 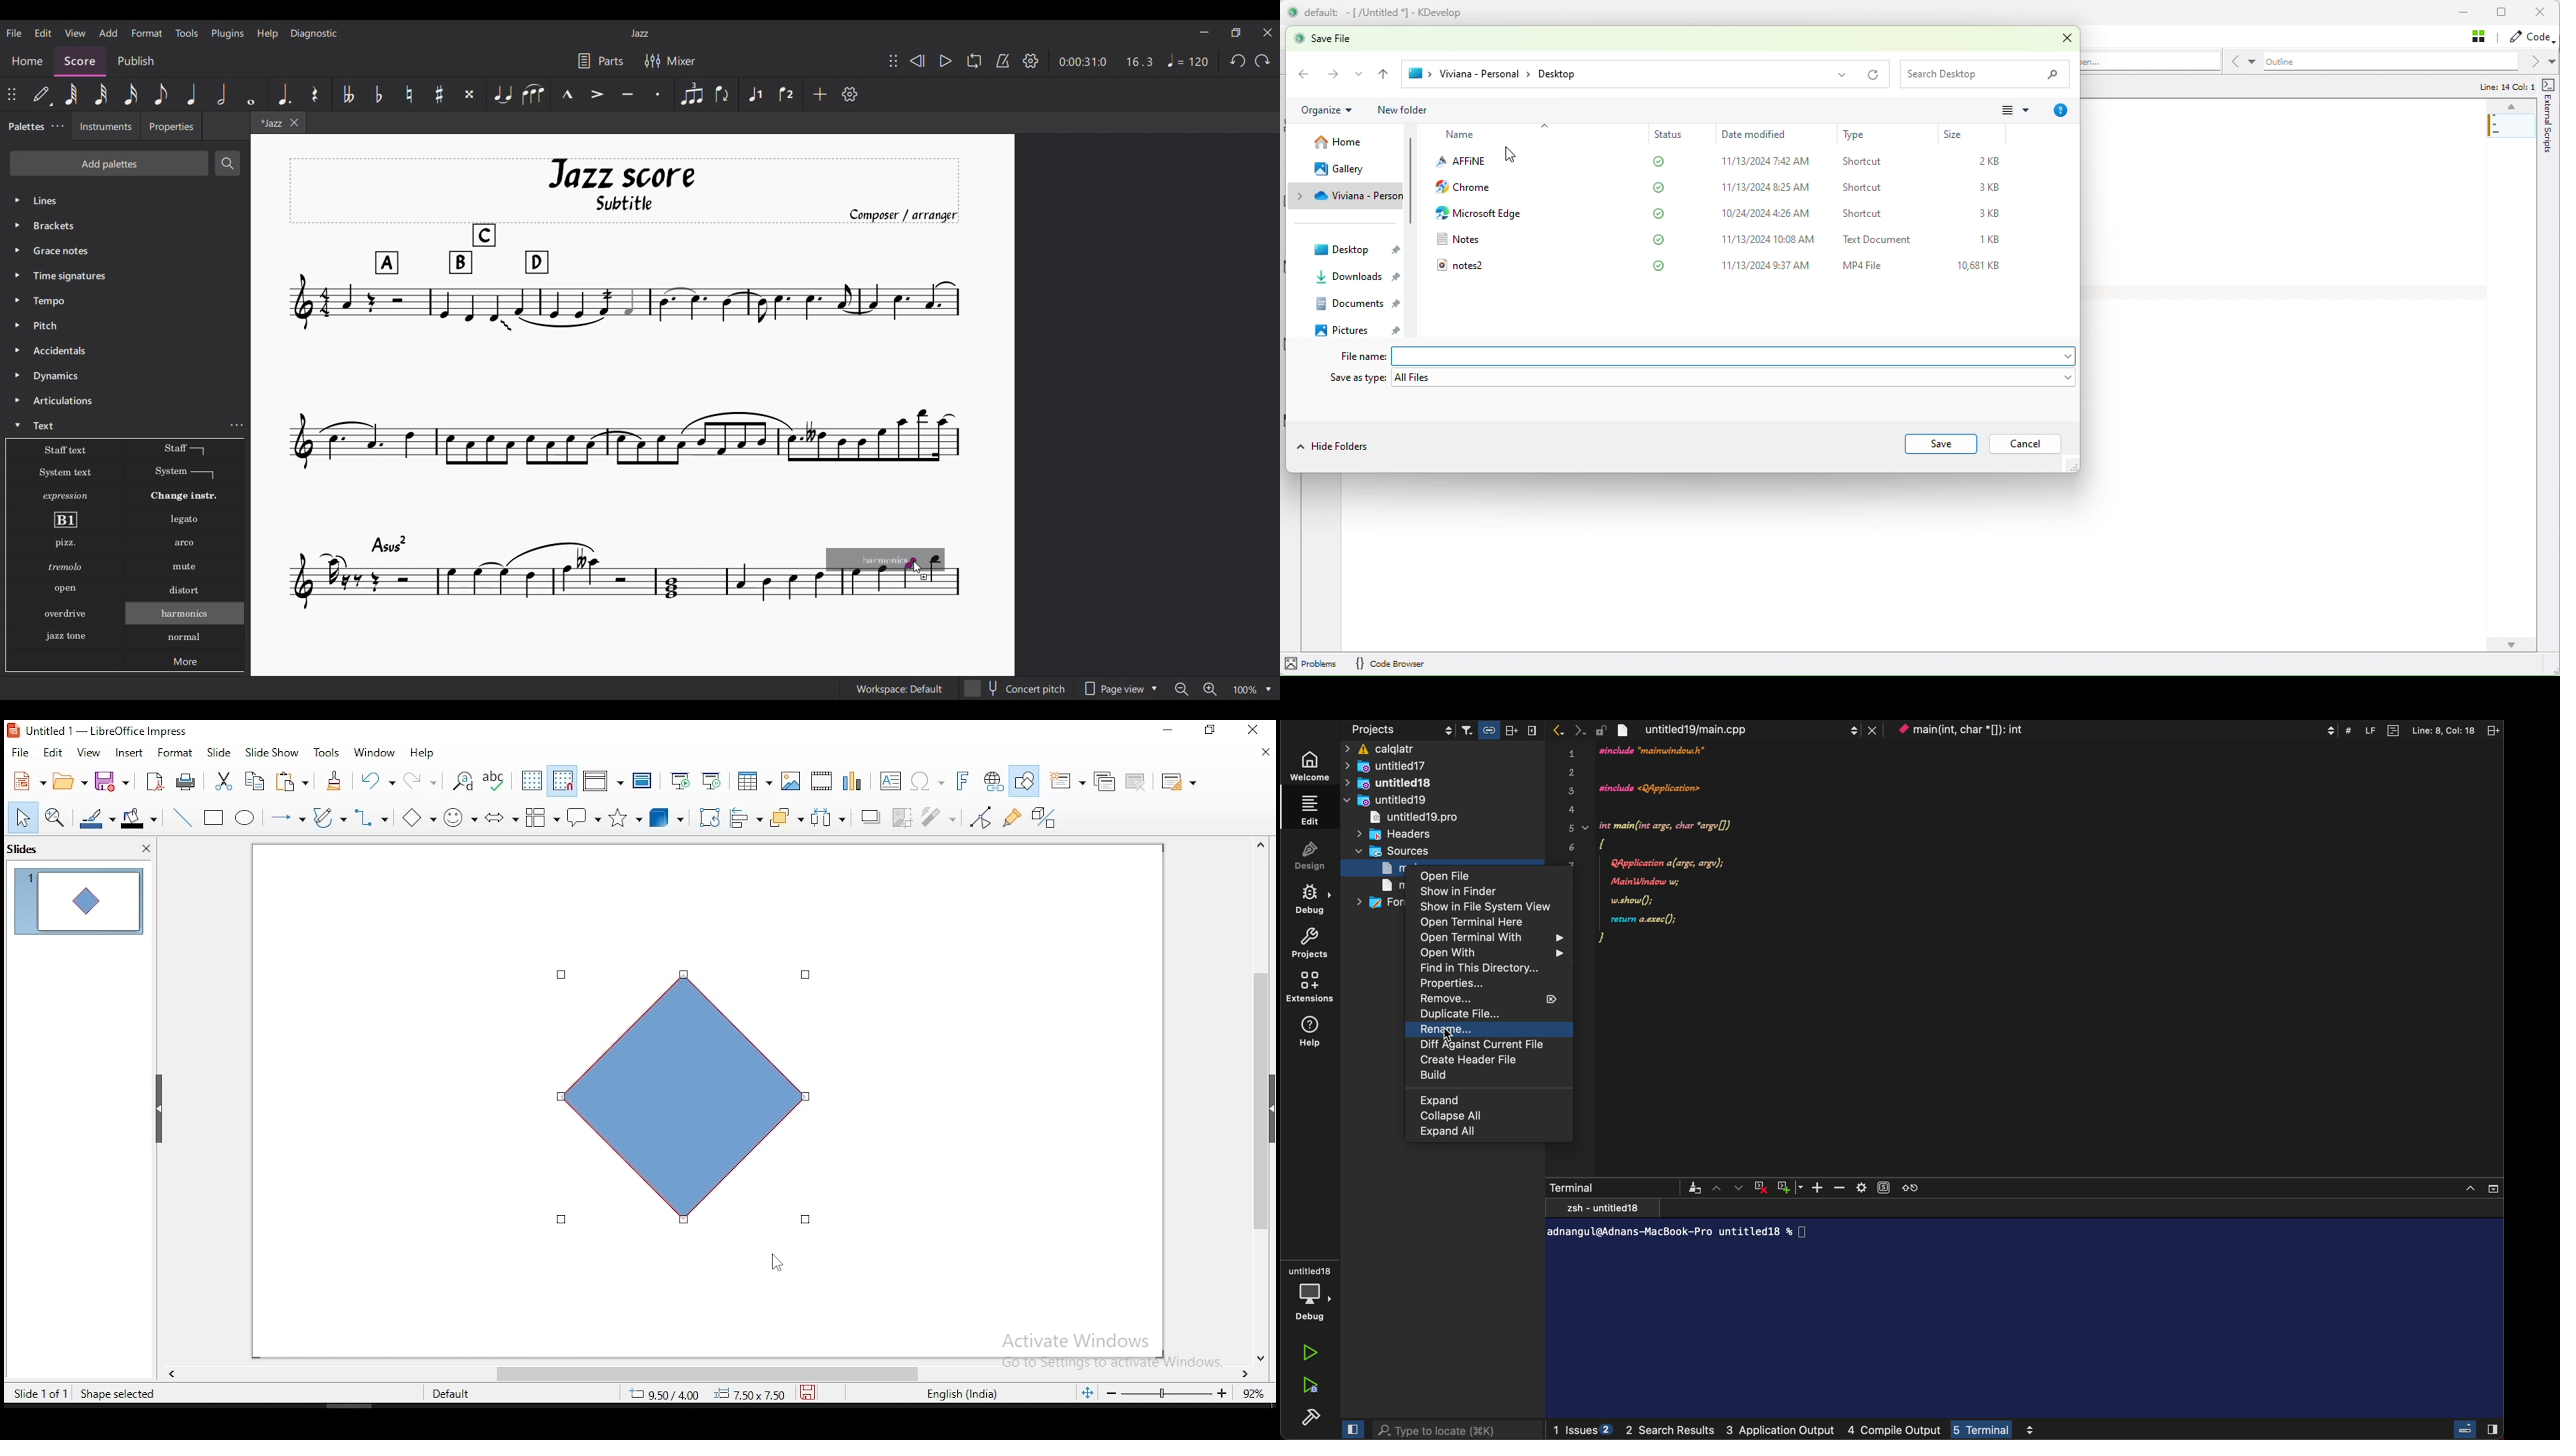 I want to click on connectors, so click(x=373, y=819).